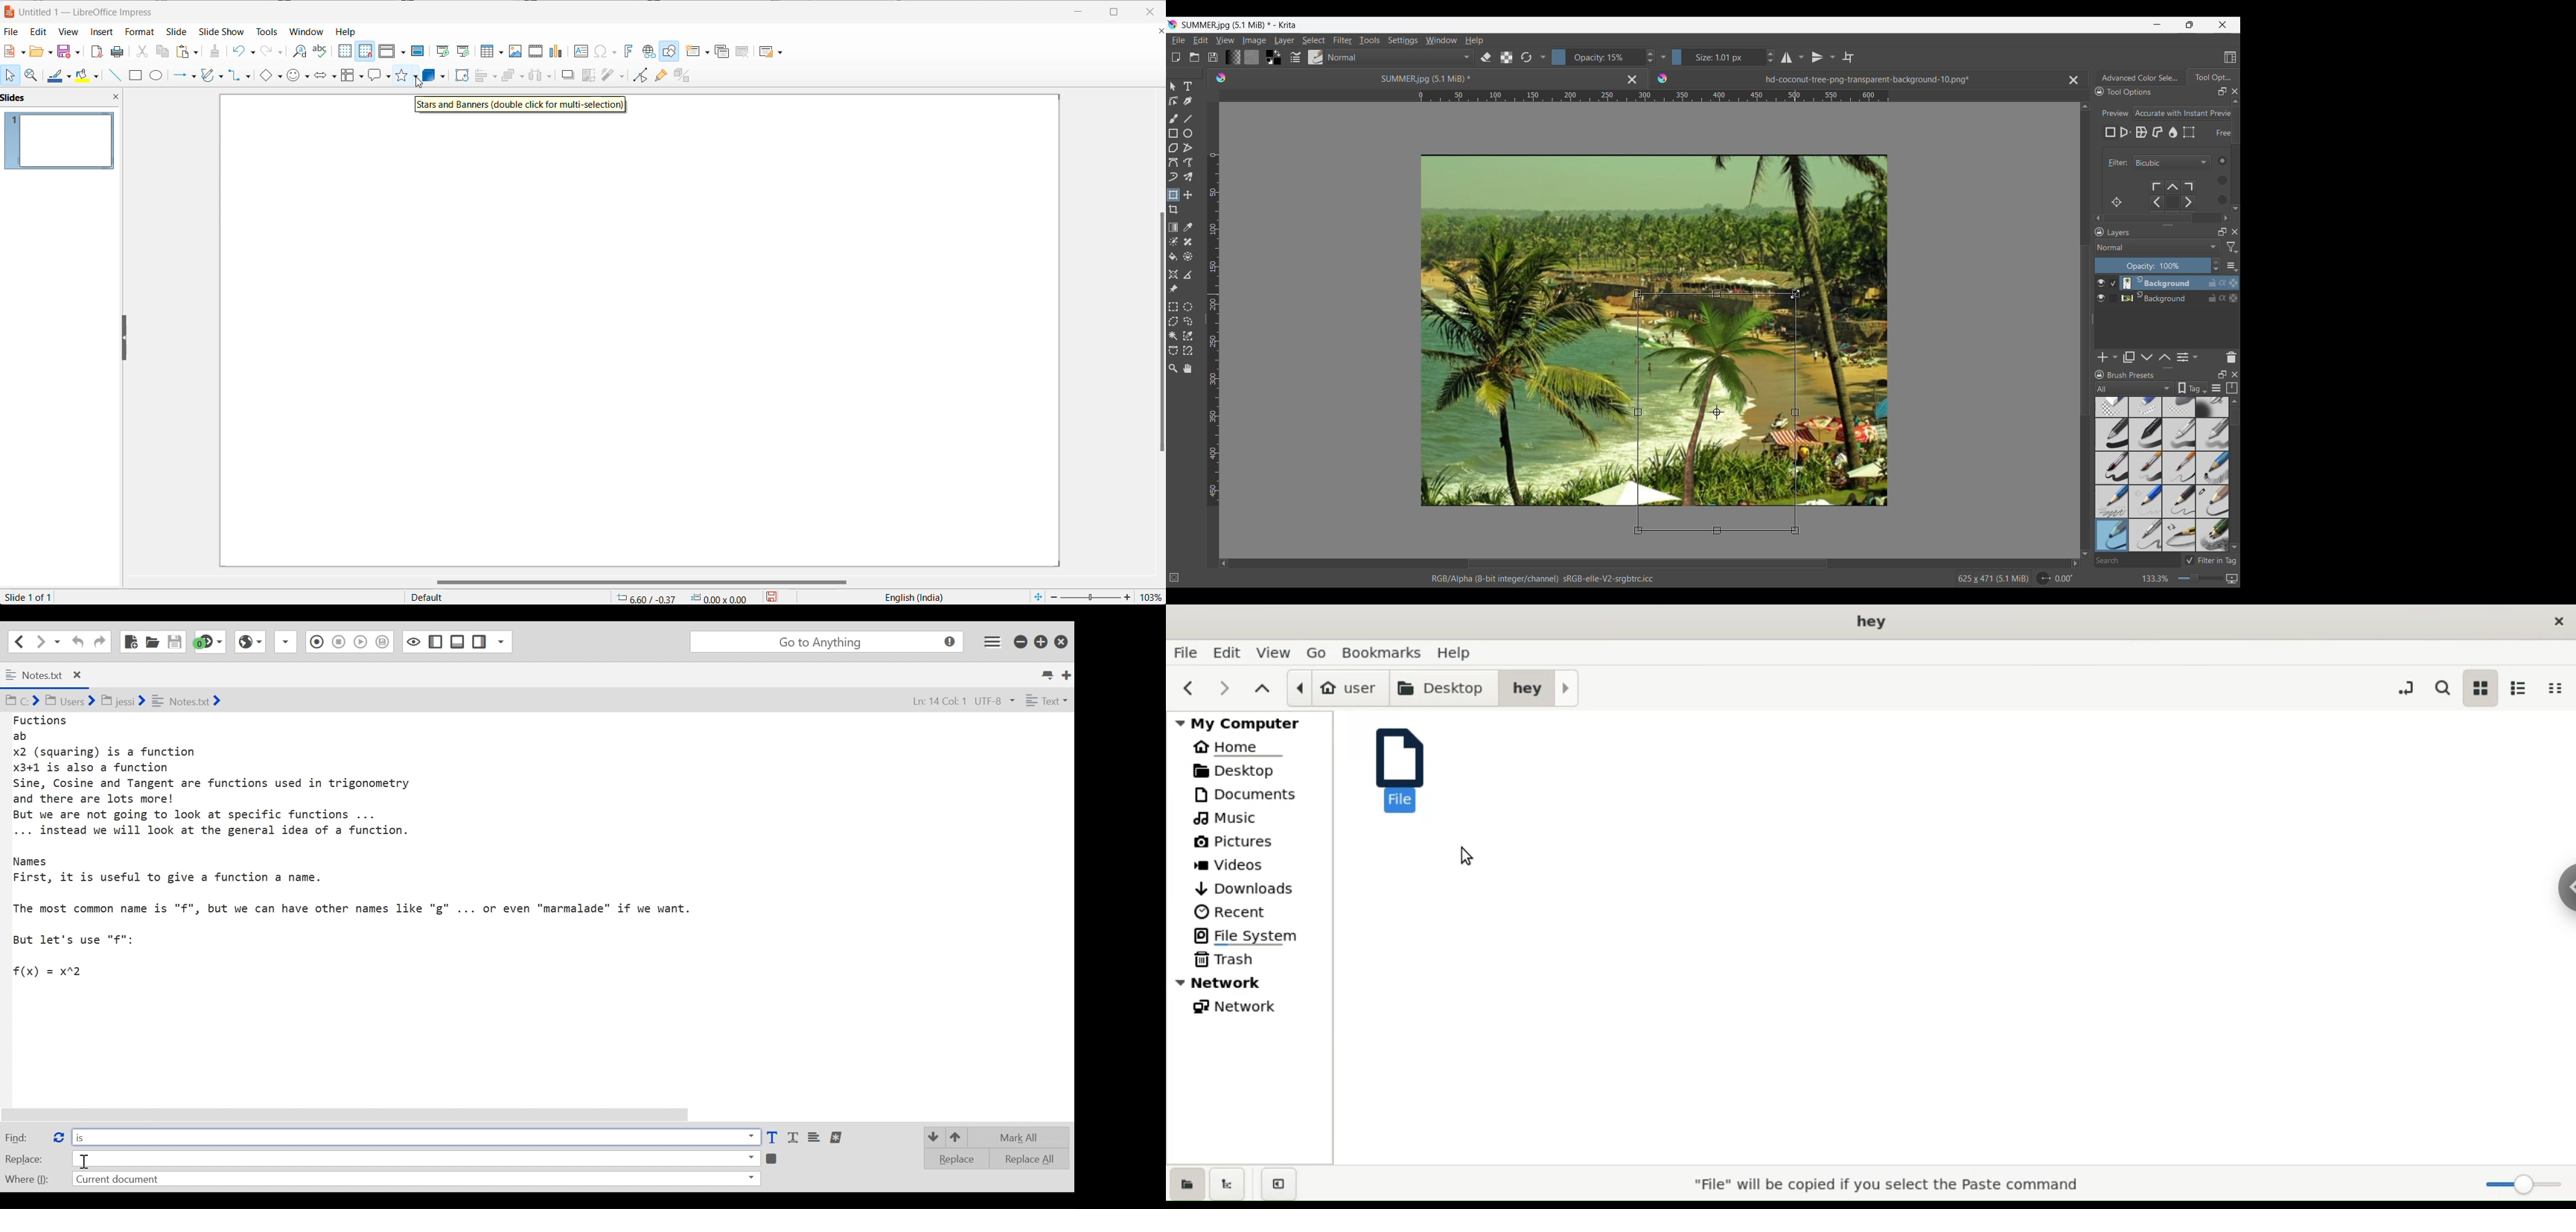 The width and height of the screenshot is (2576, 1232). Describe the element at coordinates (188, 51) in the screenshot. I see `paste options` at that location.